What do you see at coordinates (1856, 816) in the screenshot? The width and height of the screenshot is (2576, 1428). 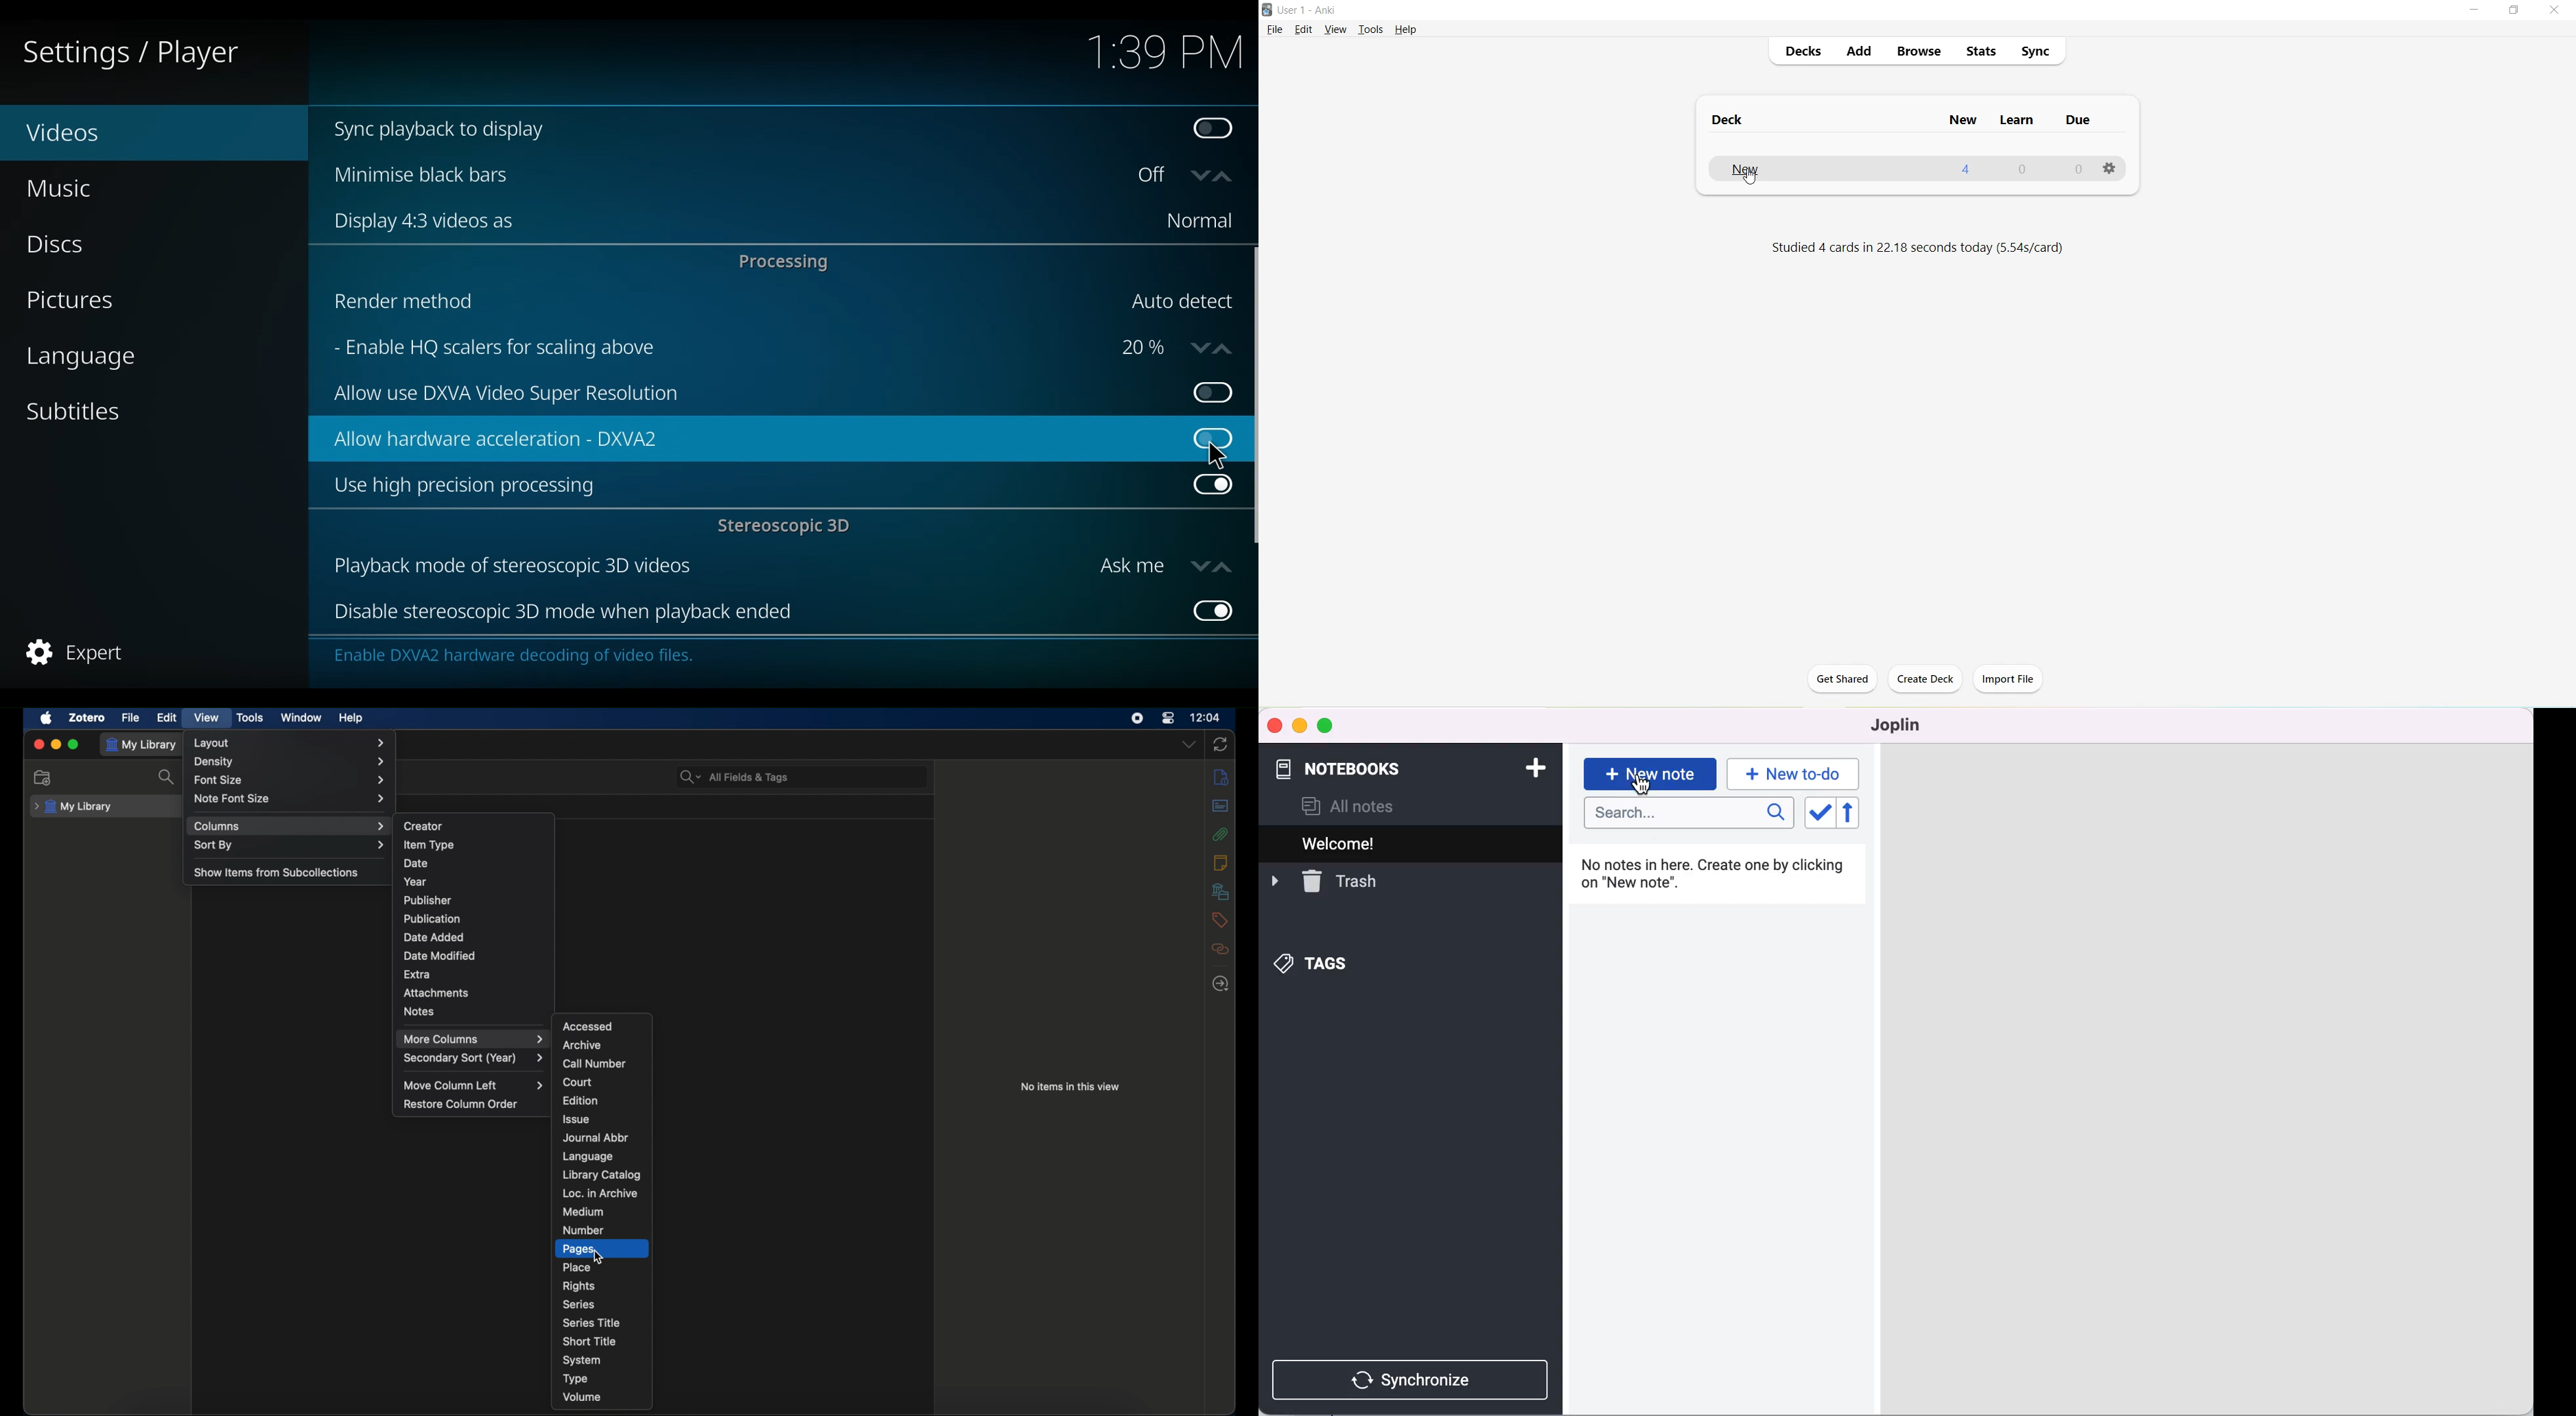 I see `reverse sort order` at bounding box center [1856, 816].